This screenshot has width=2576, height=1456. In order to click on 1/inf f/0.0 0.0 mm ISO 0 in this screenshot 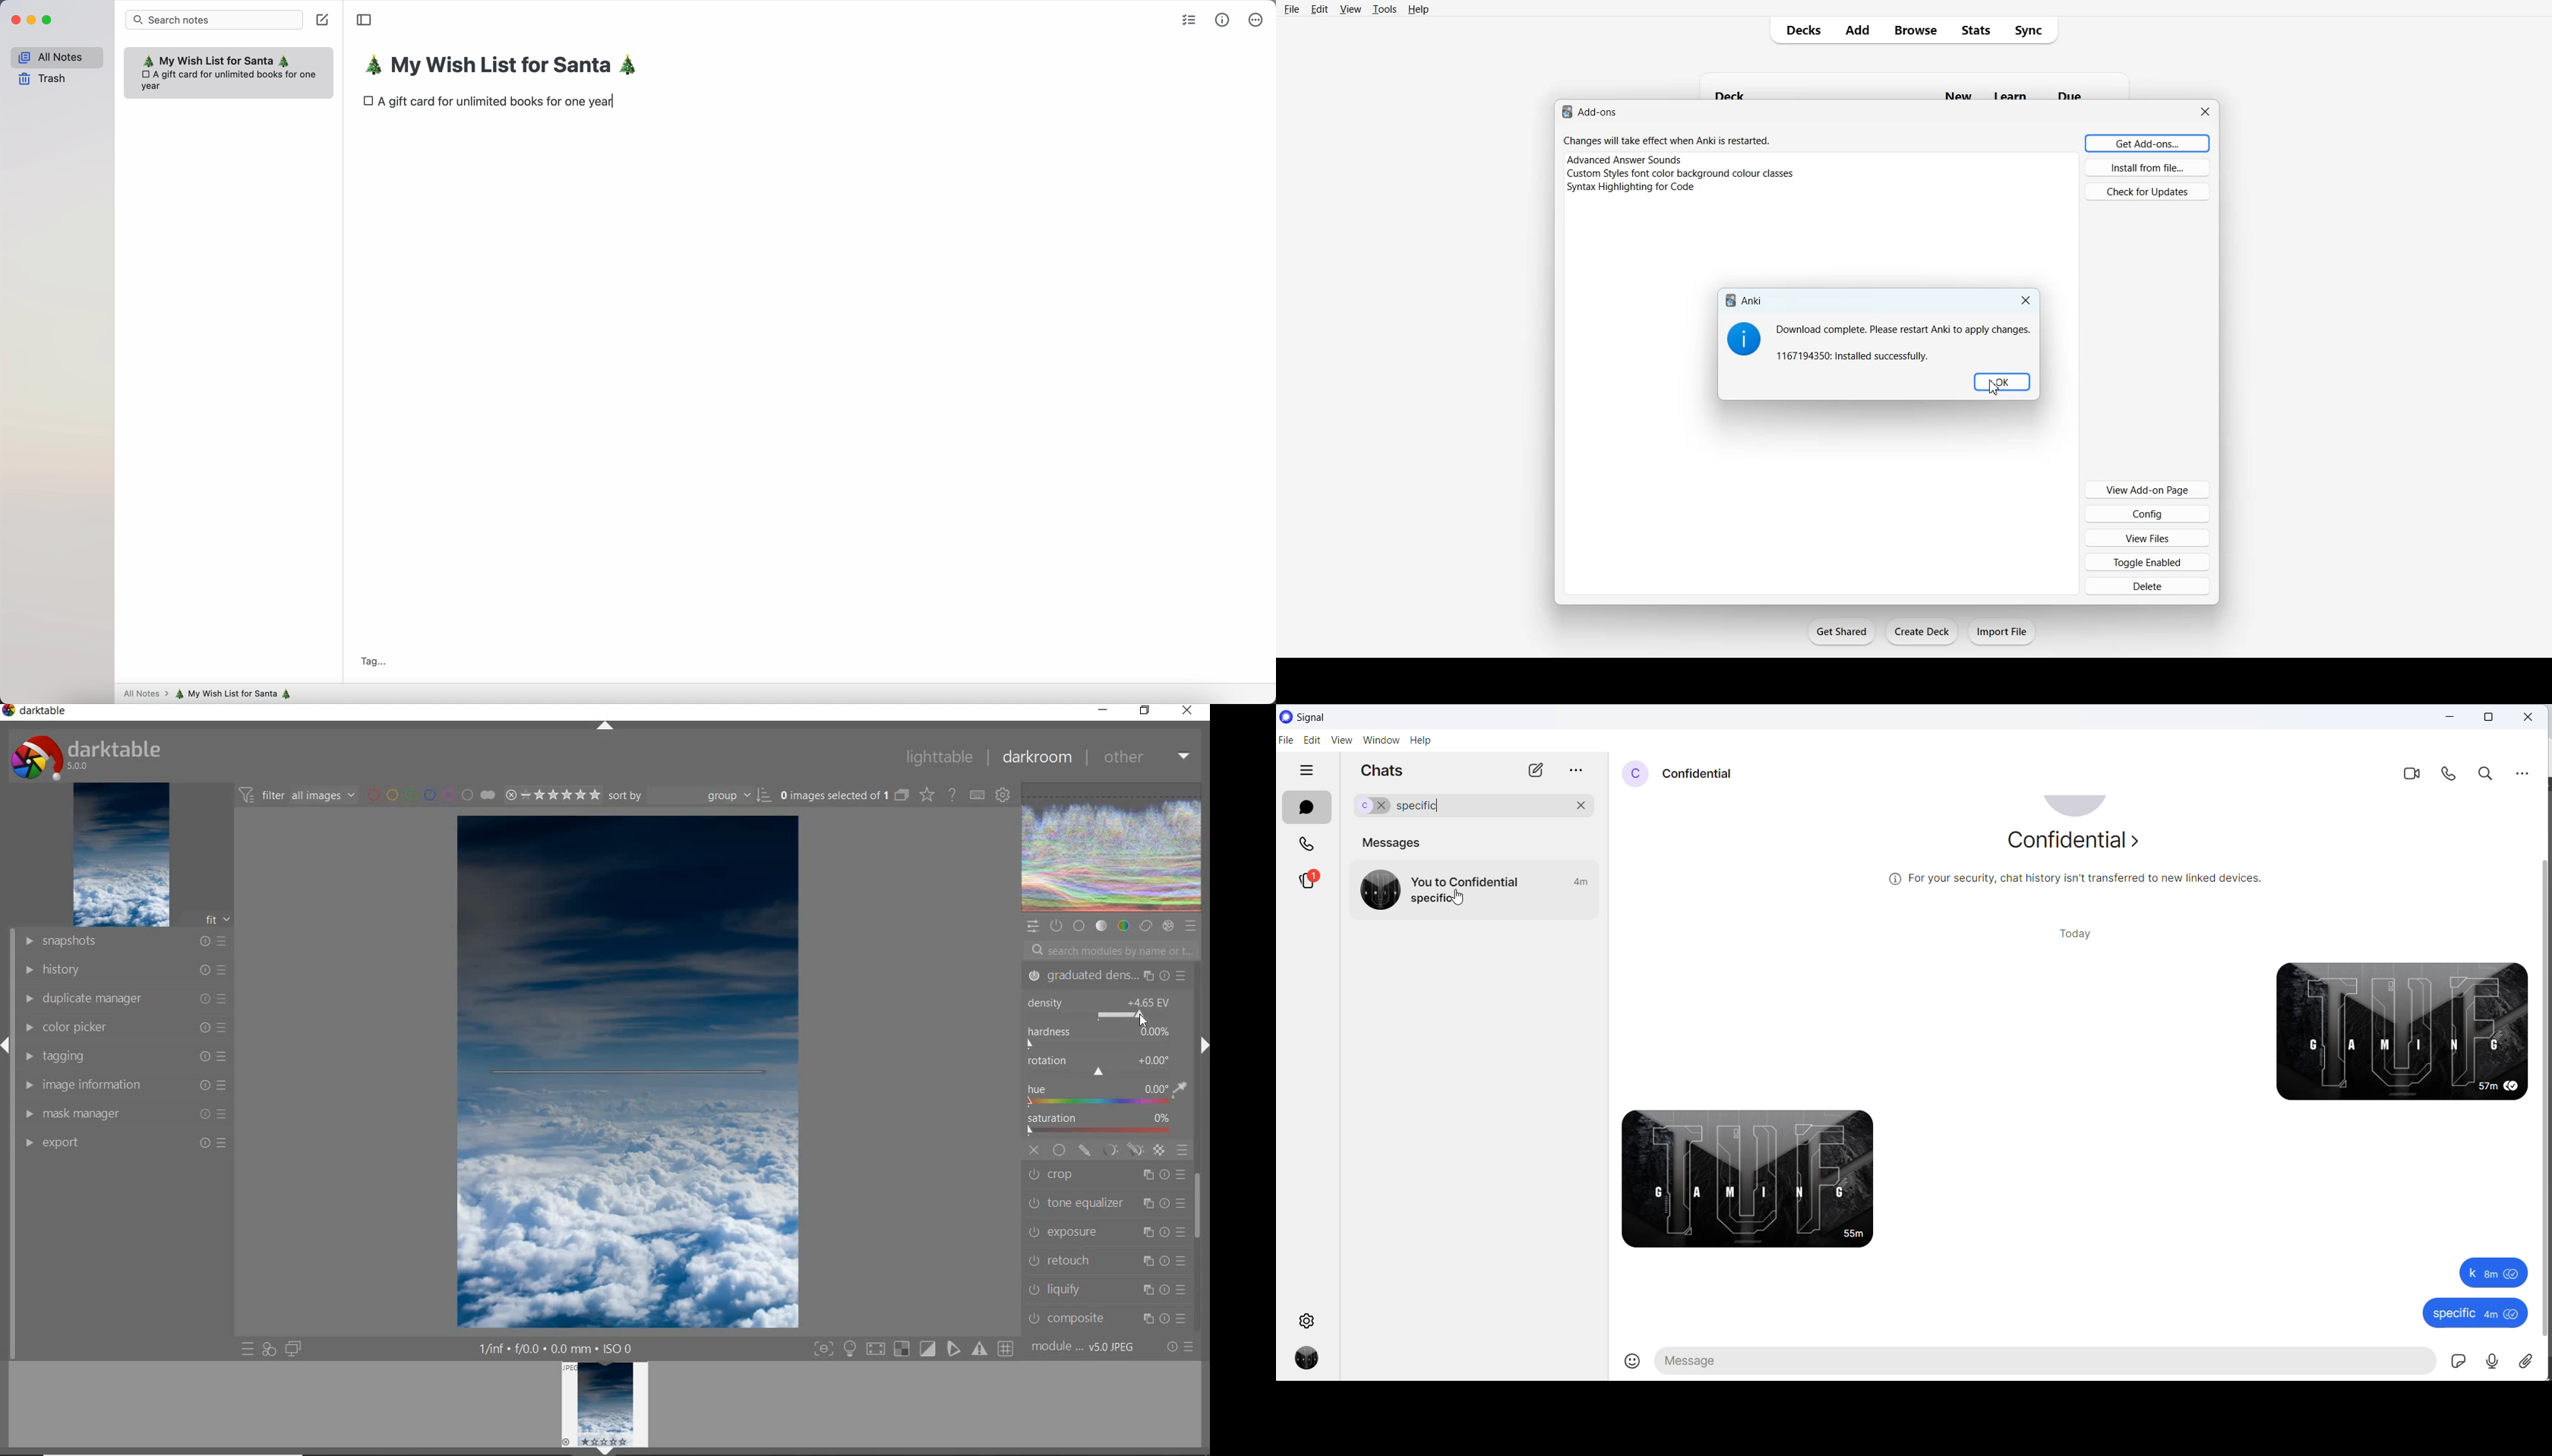, I will do `click(559, 1347)`.